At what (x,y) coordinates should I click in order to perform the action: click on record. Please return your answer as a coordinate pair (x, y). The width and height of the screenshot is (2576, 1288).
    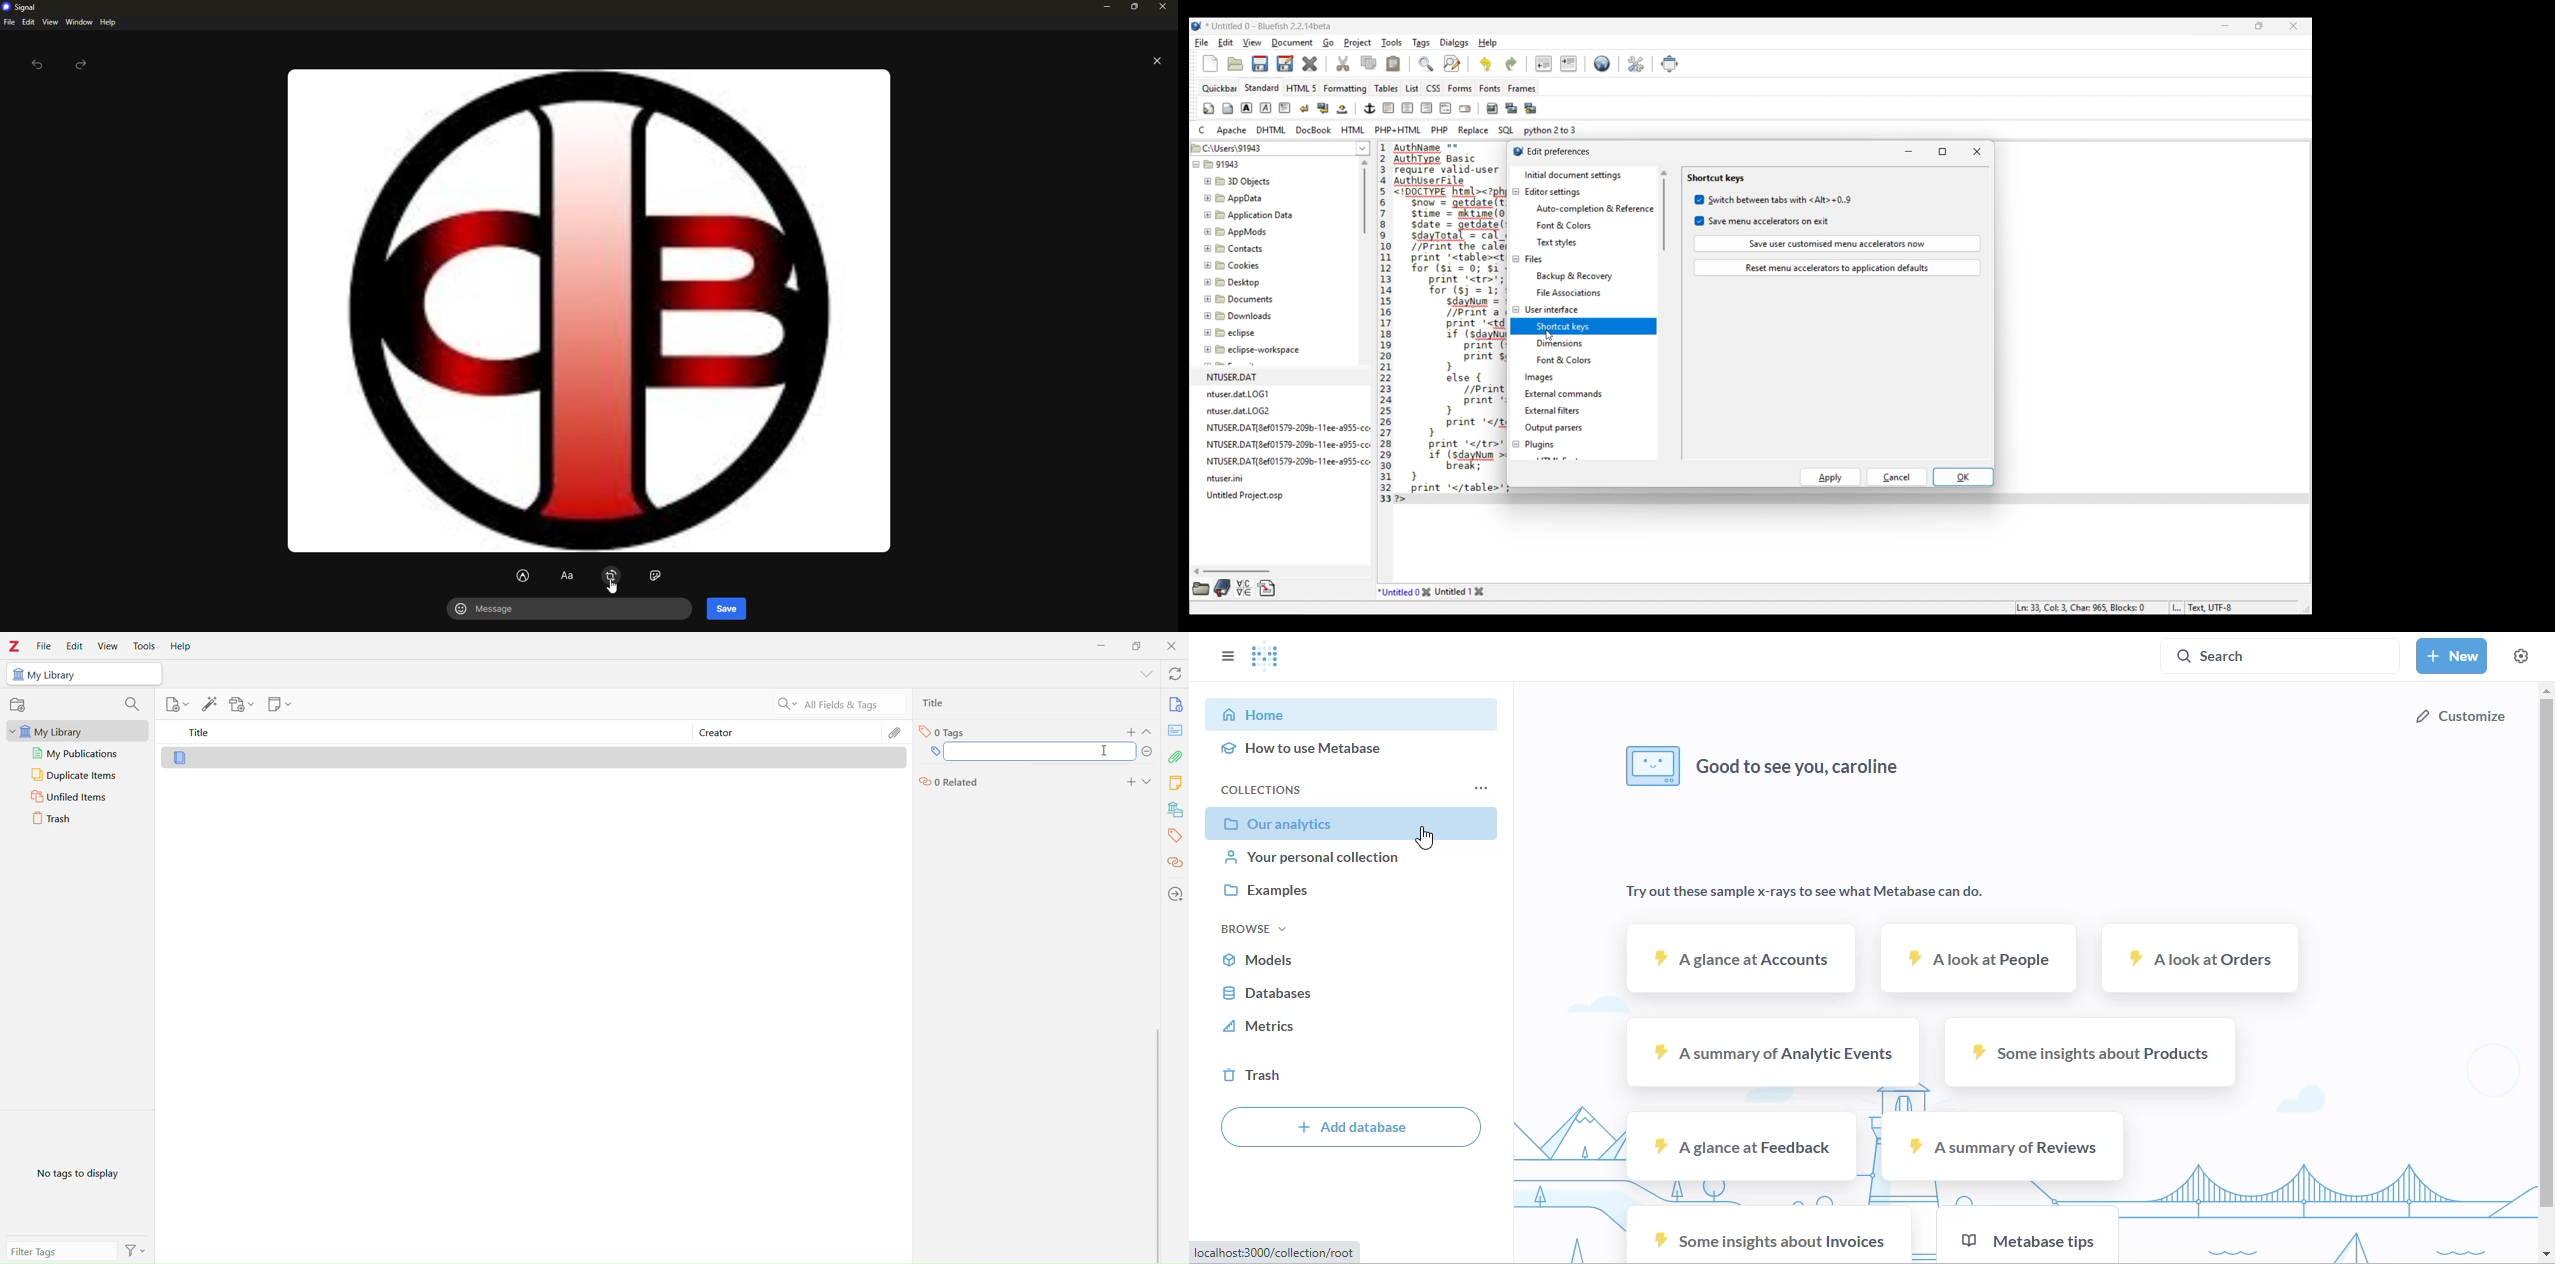
    Looking at the image, I should click on (17, 706).